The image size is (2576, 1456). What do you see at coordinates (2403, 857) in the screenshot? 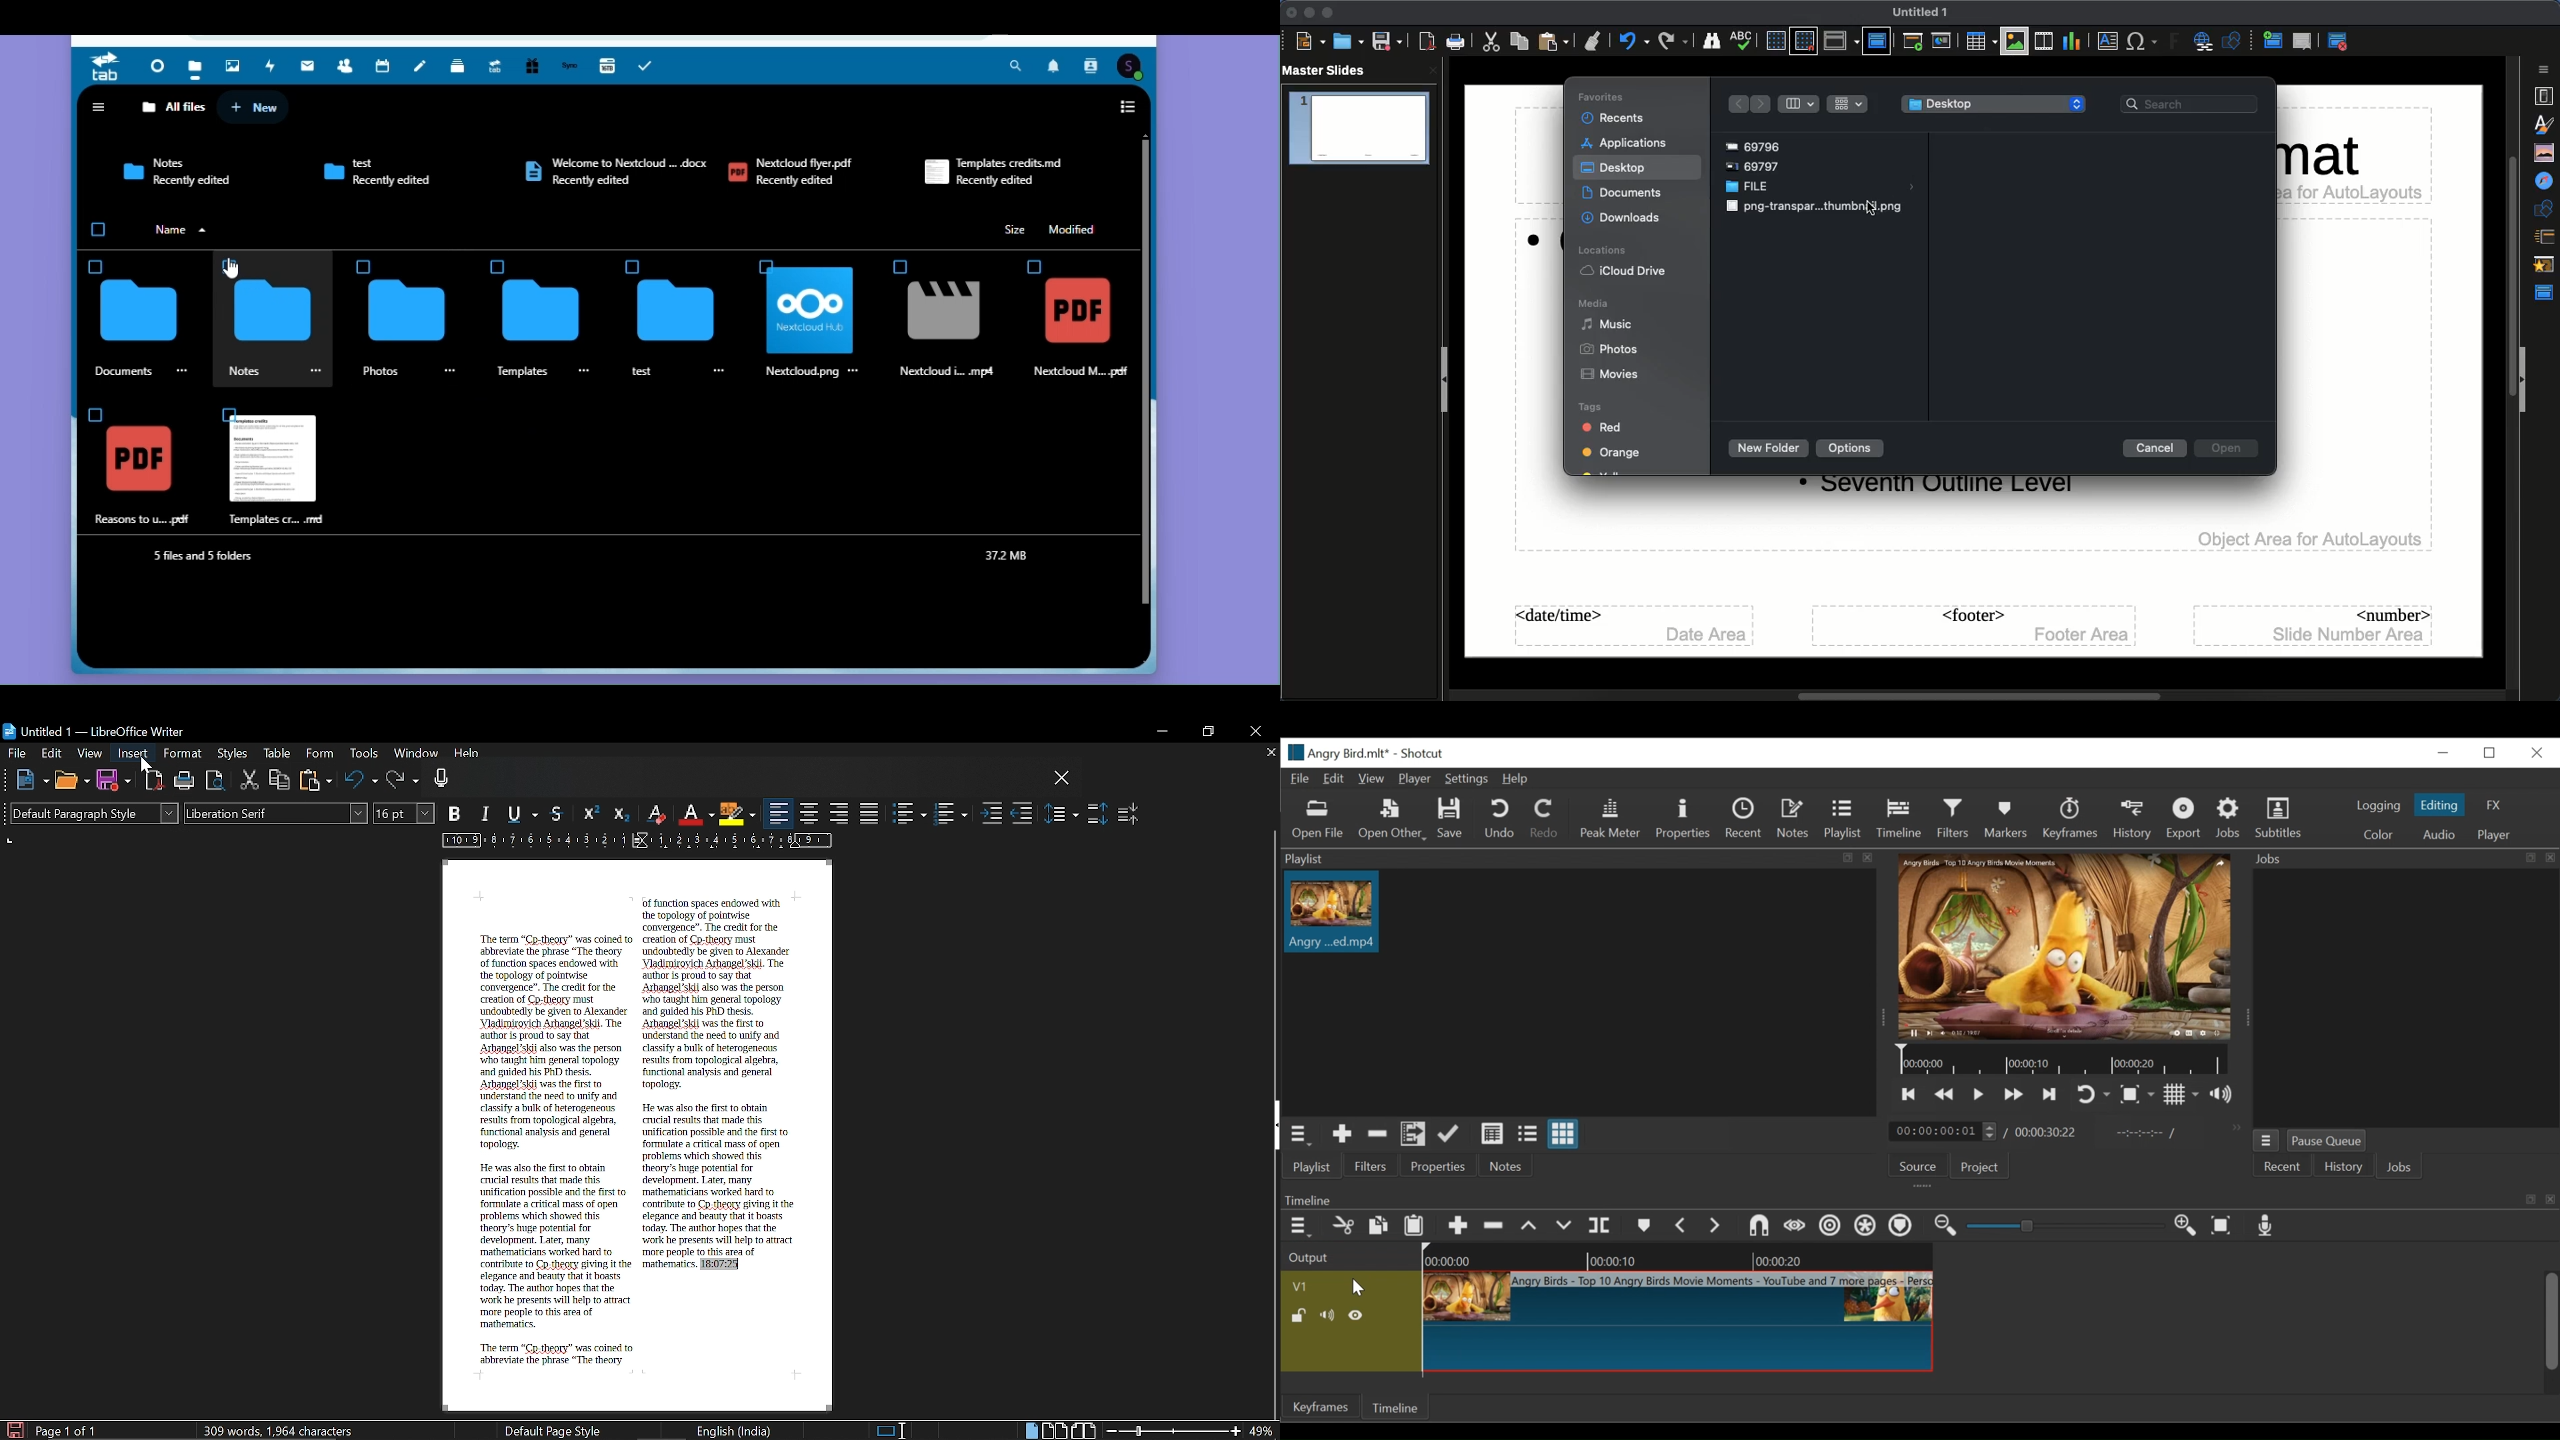
I see `Jobs` at bounding box center [2403, 857].